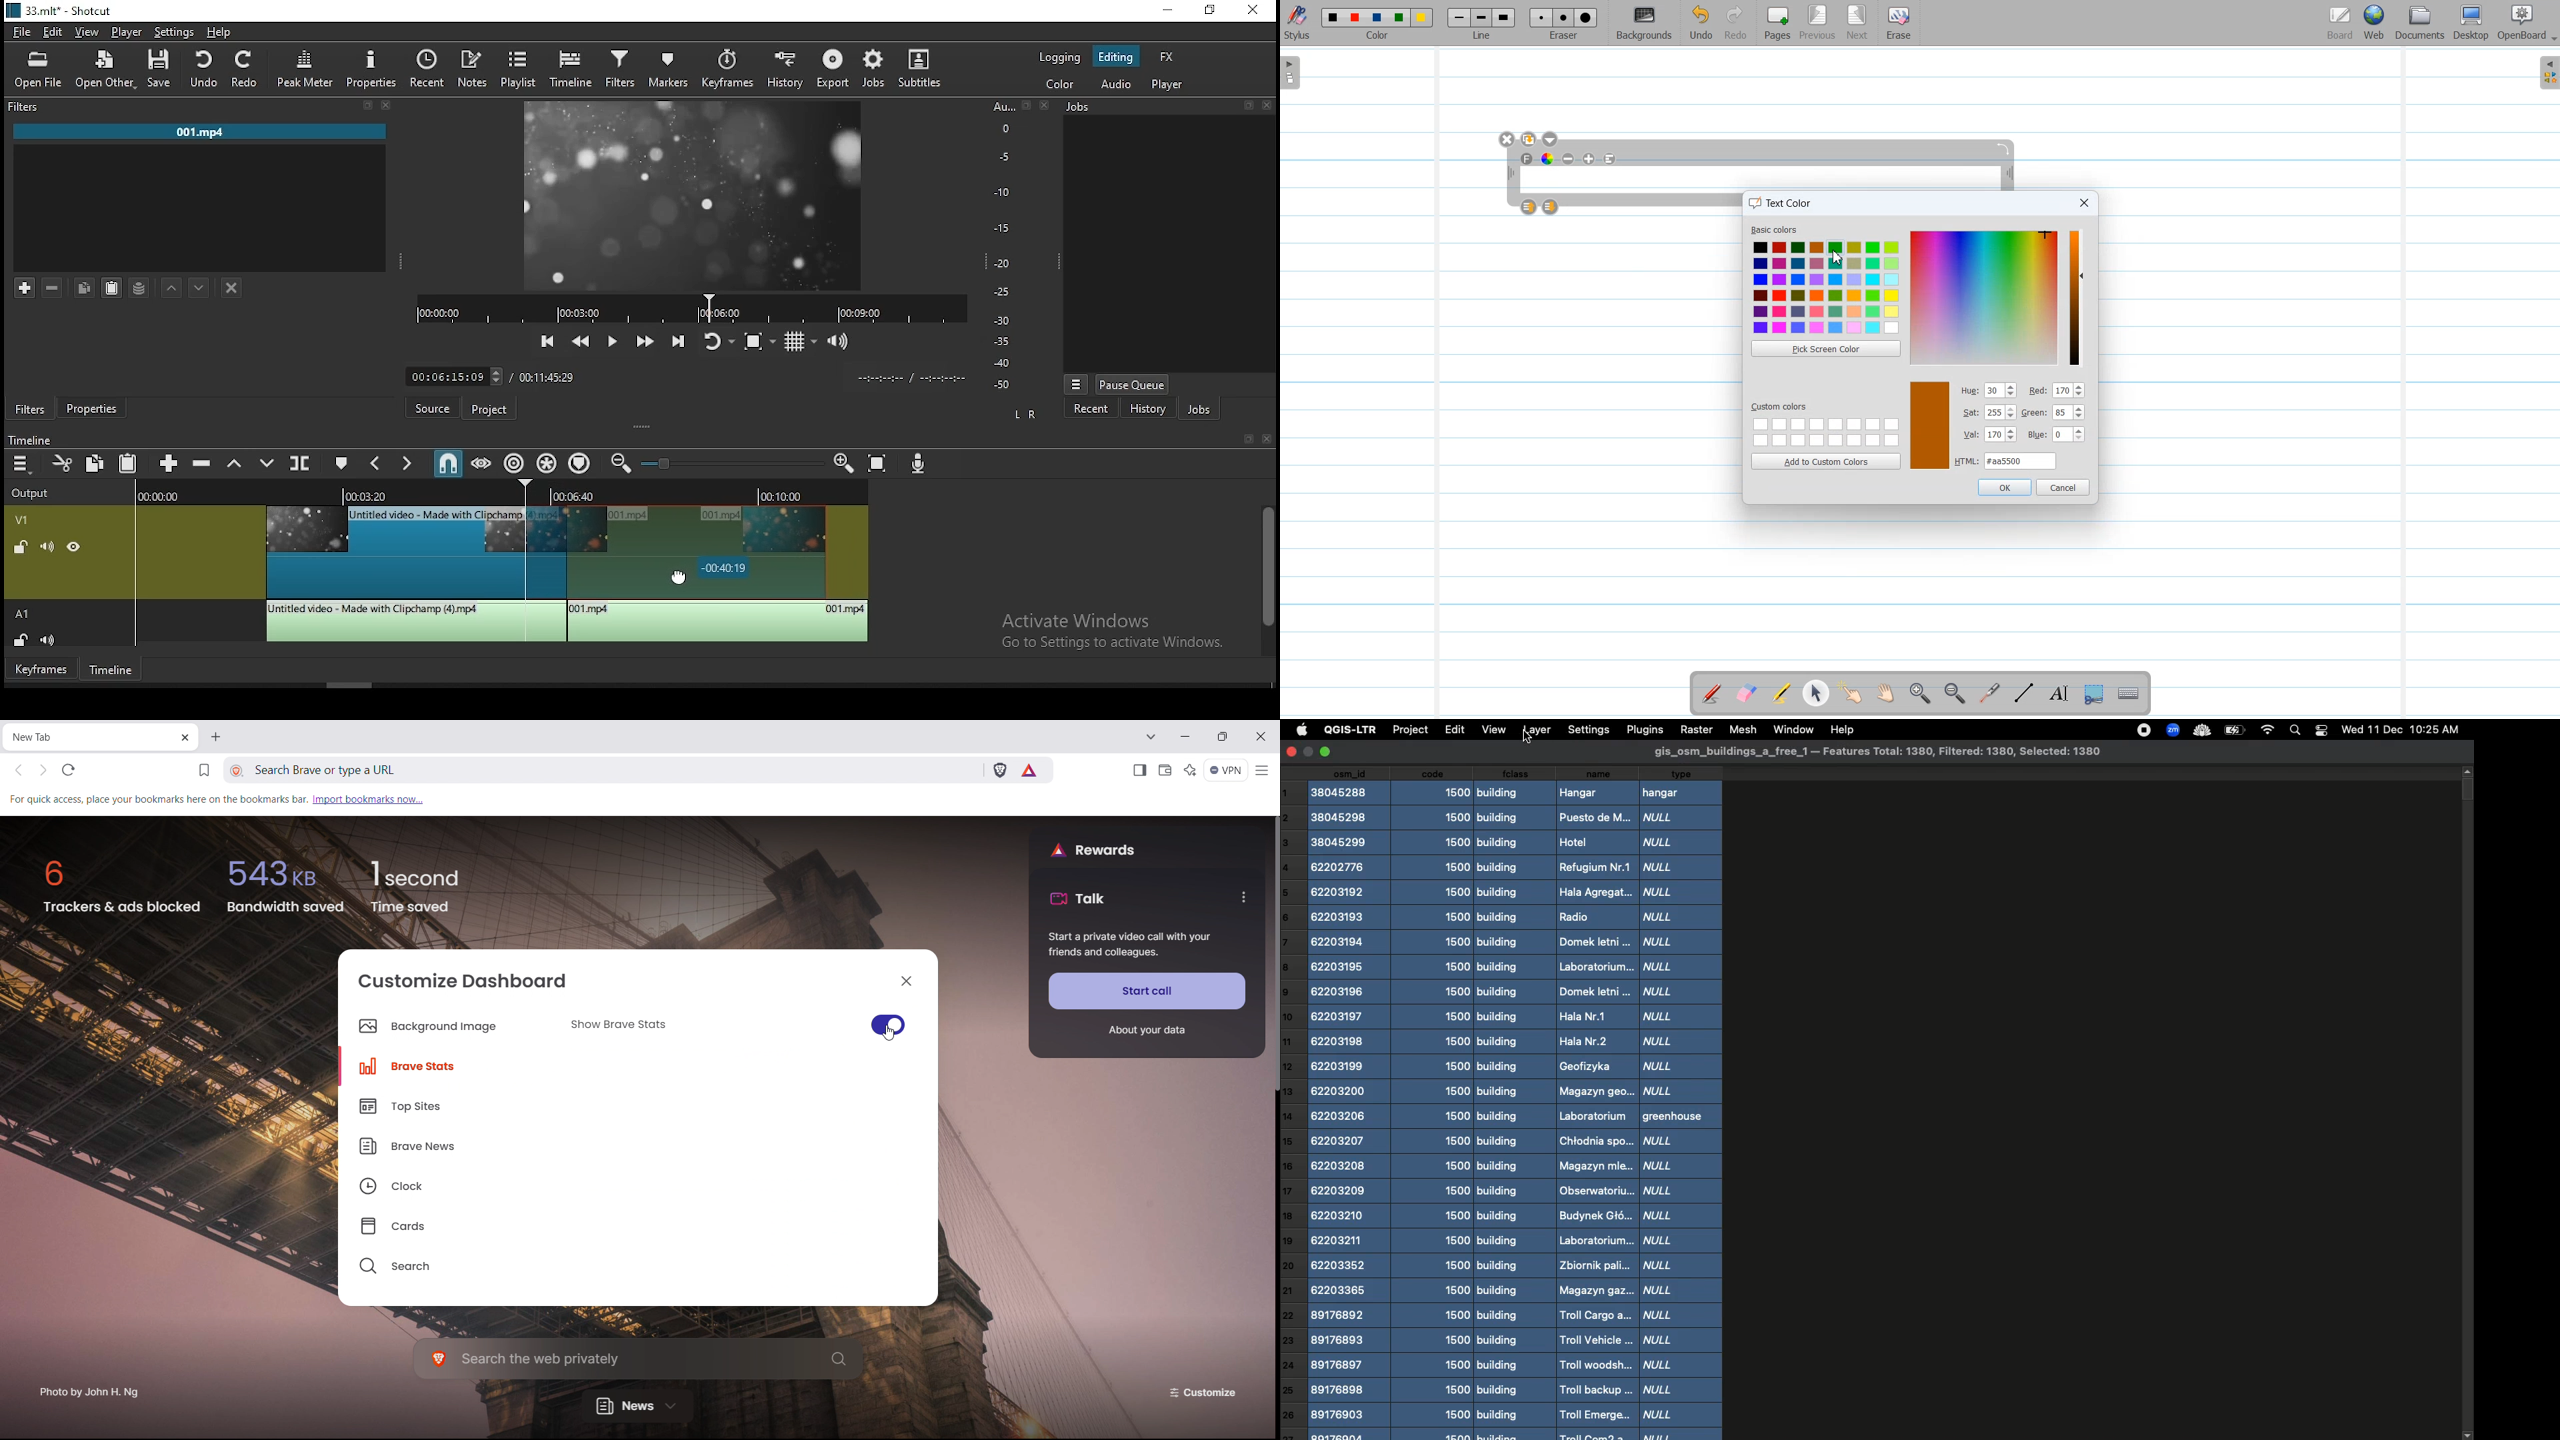  What do you see at coordinates (727, 68) in the screenshot?
I see `keyframes` at bounding box center [727, 68].